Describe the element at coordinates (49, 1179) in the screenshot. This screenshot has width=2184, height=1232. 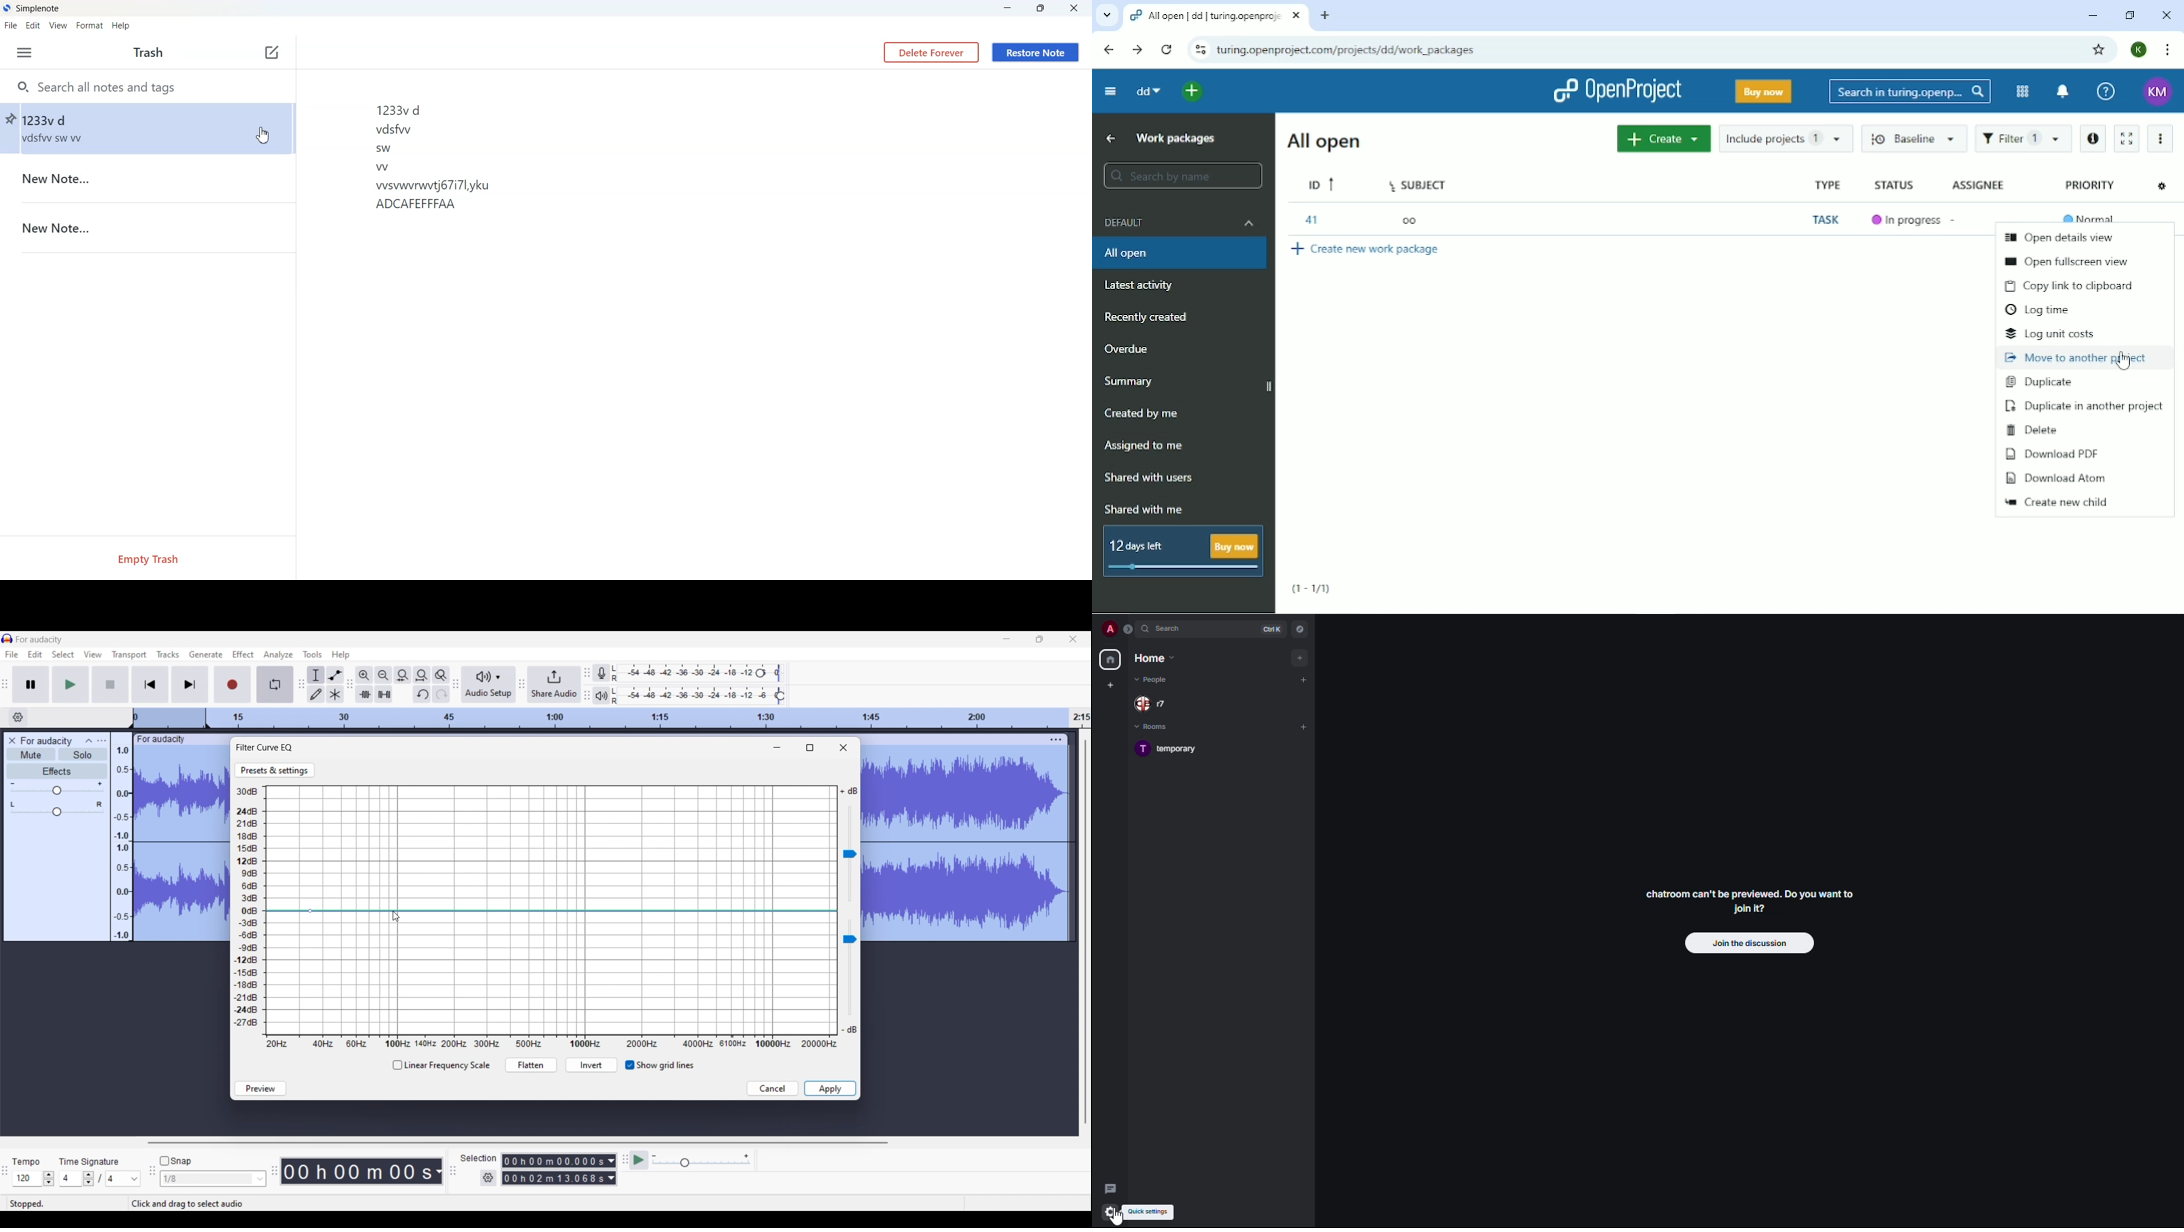
I see `Increase/Decrease tempo` at that location.